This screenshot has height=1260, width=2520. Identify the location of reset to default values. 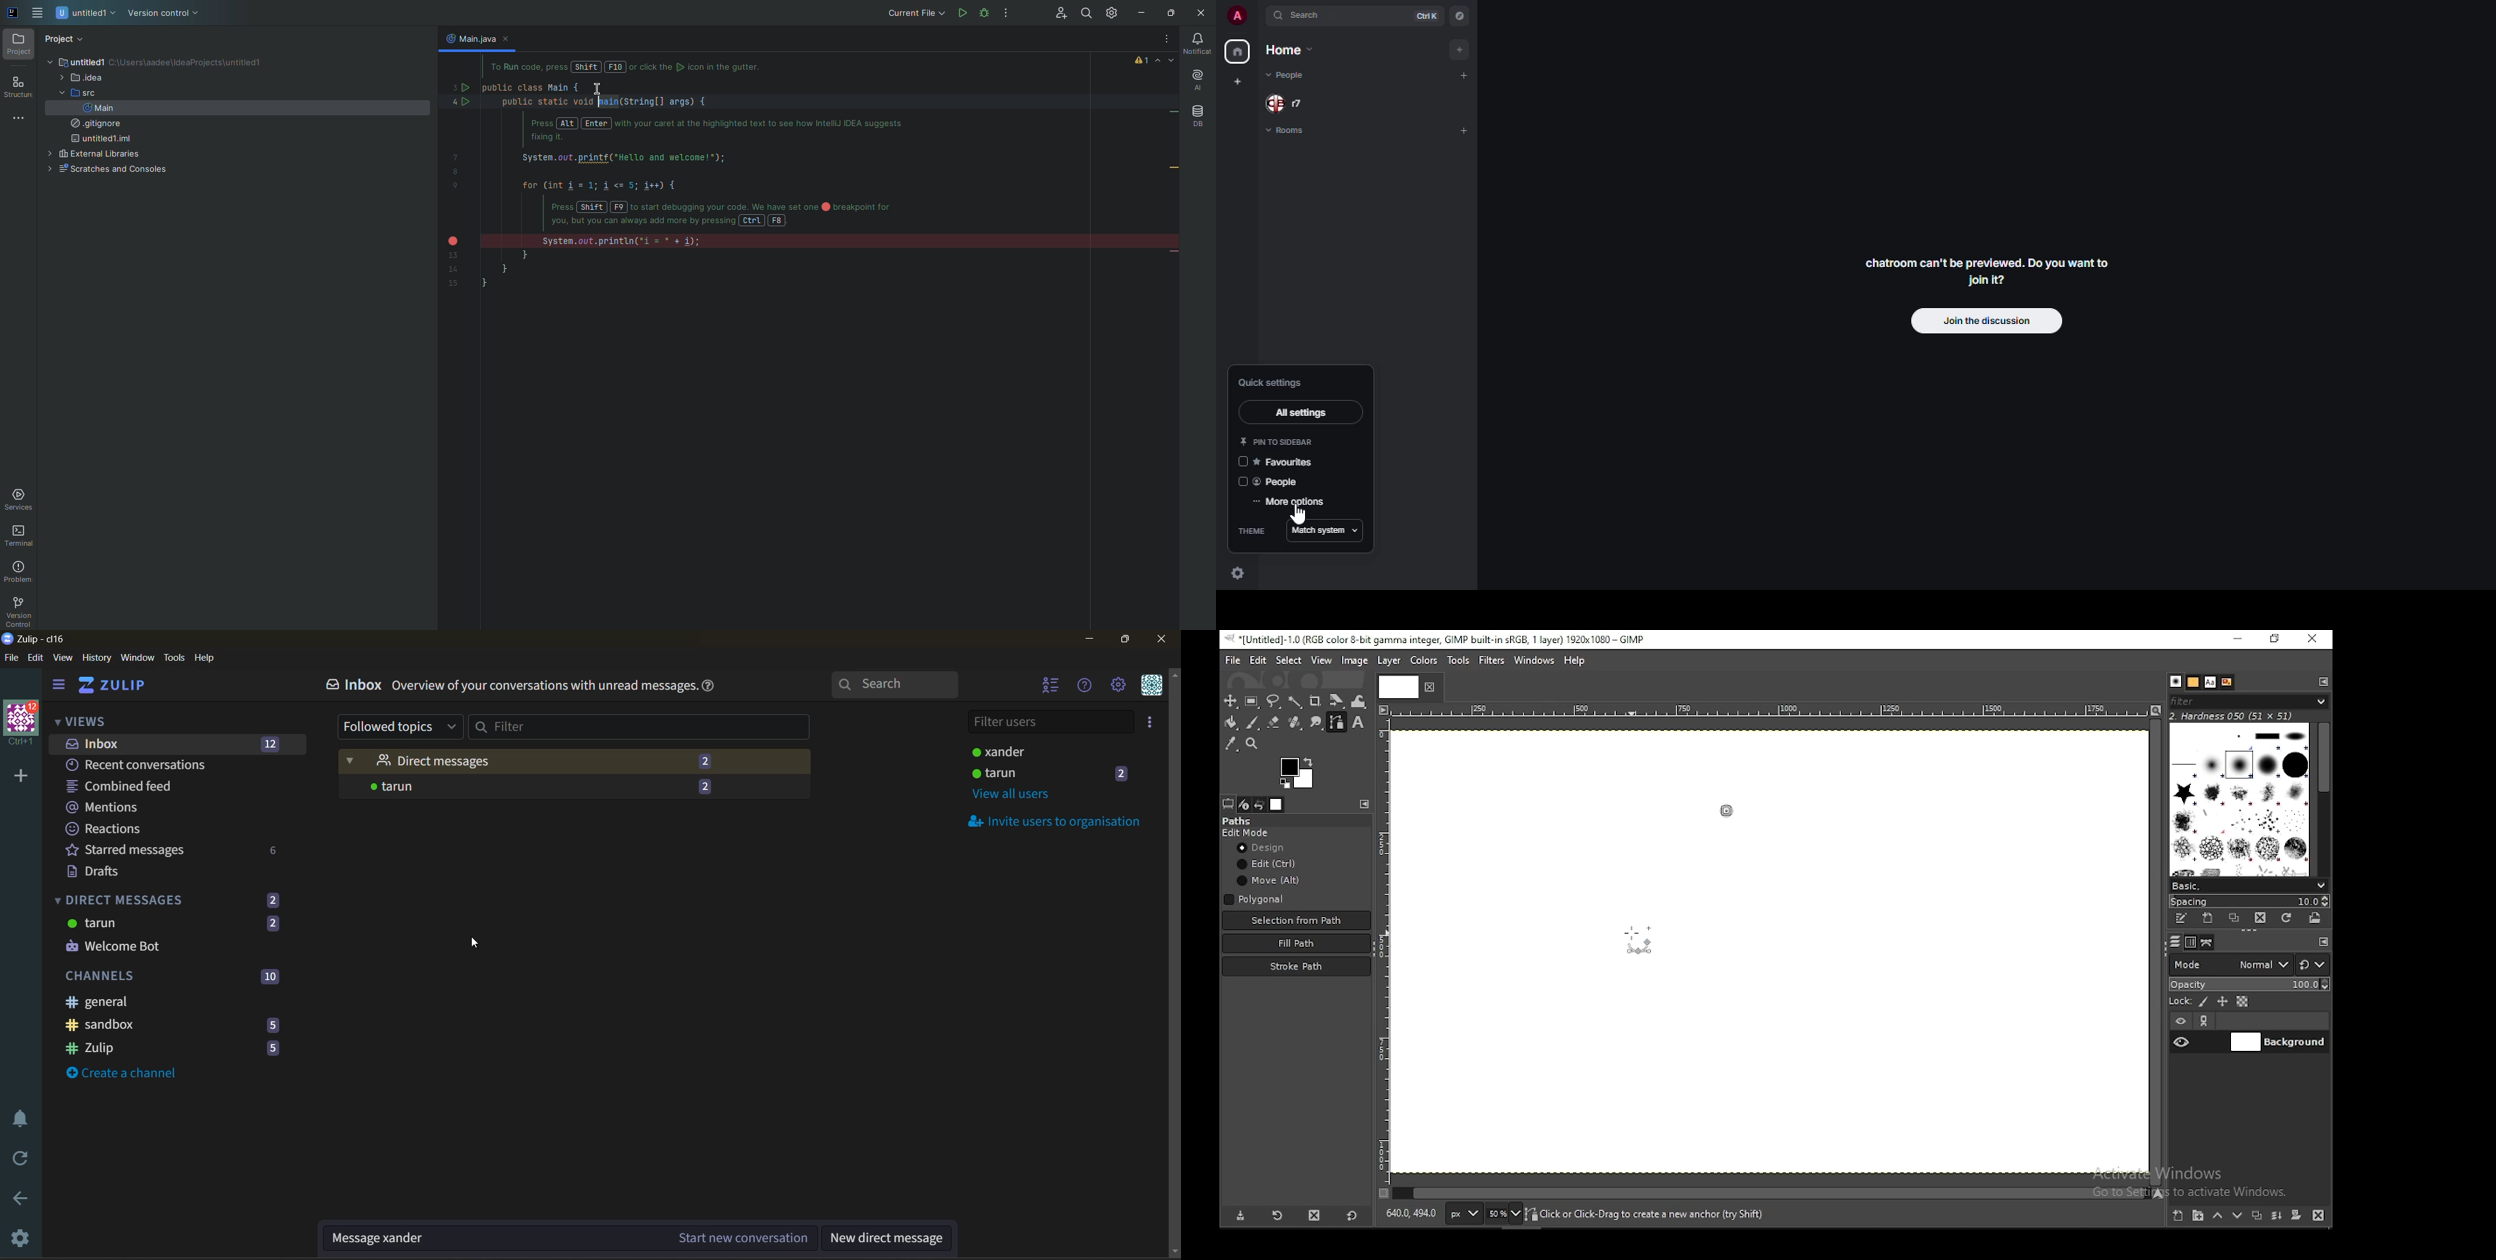
(1352, 1220).